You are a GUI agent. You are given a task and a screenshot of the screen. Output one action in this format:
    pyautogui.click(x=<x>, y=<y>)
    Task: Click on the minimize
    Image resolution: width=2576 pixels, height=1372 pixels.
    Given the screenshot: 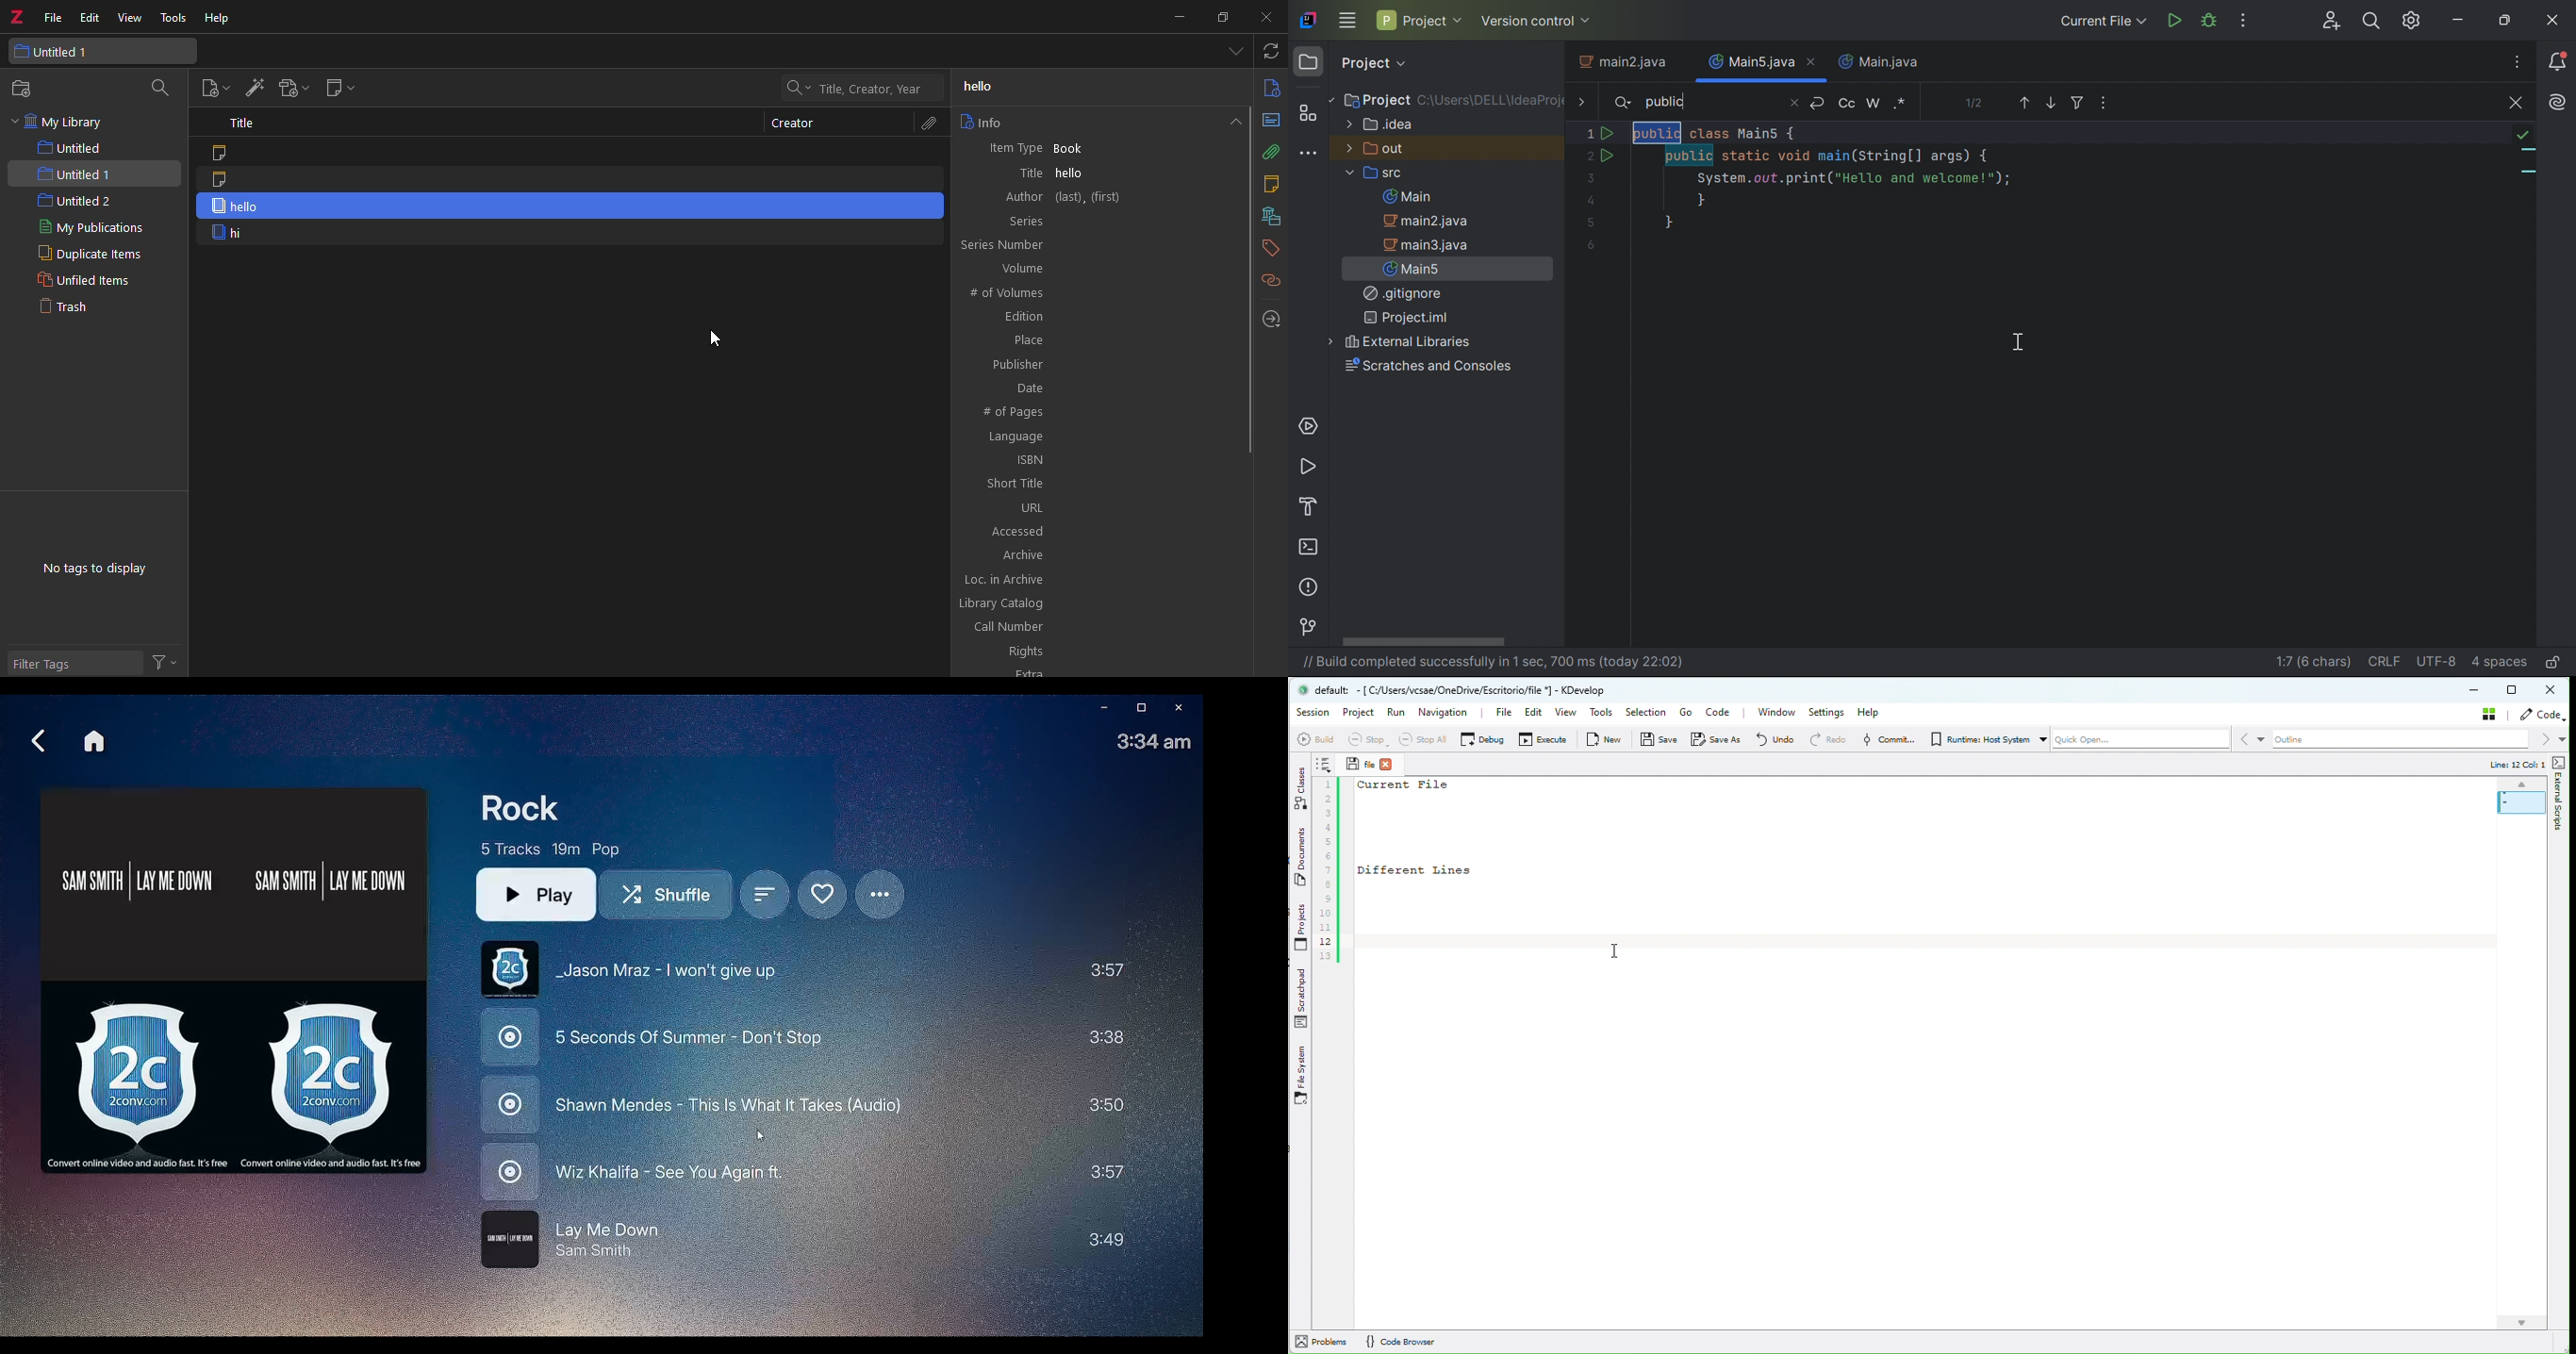 What is the action you would take?
    pyautogui.click(x=1179, y=16)
    